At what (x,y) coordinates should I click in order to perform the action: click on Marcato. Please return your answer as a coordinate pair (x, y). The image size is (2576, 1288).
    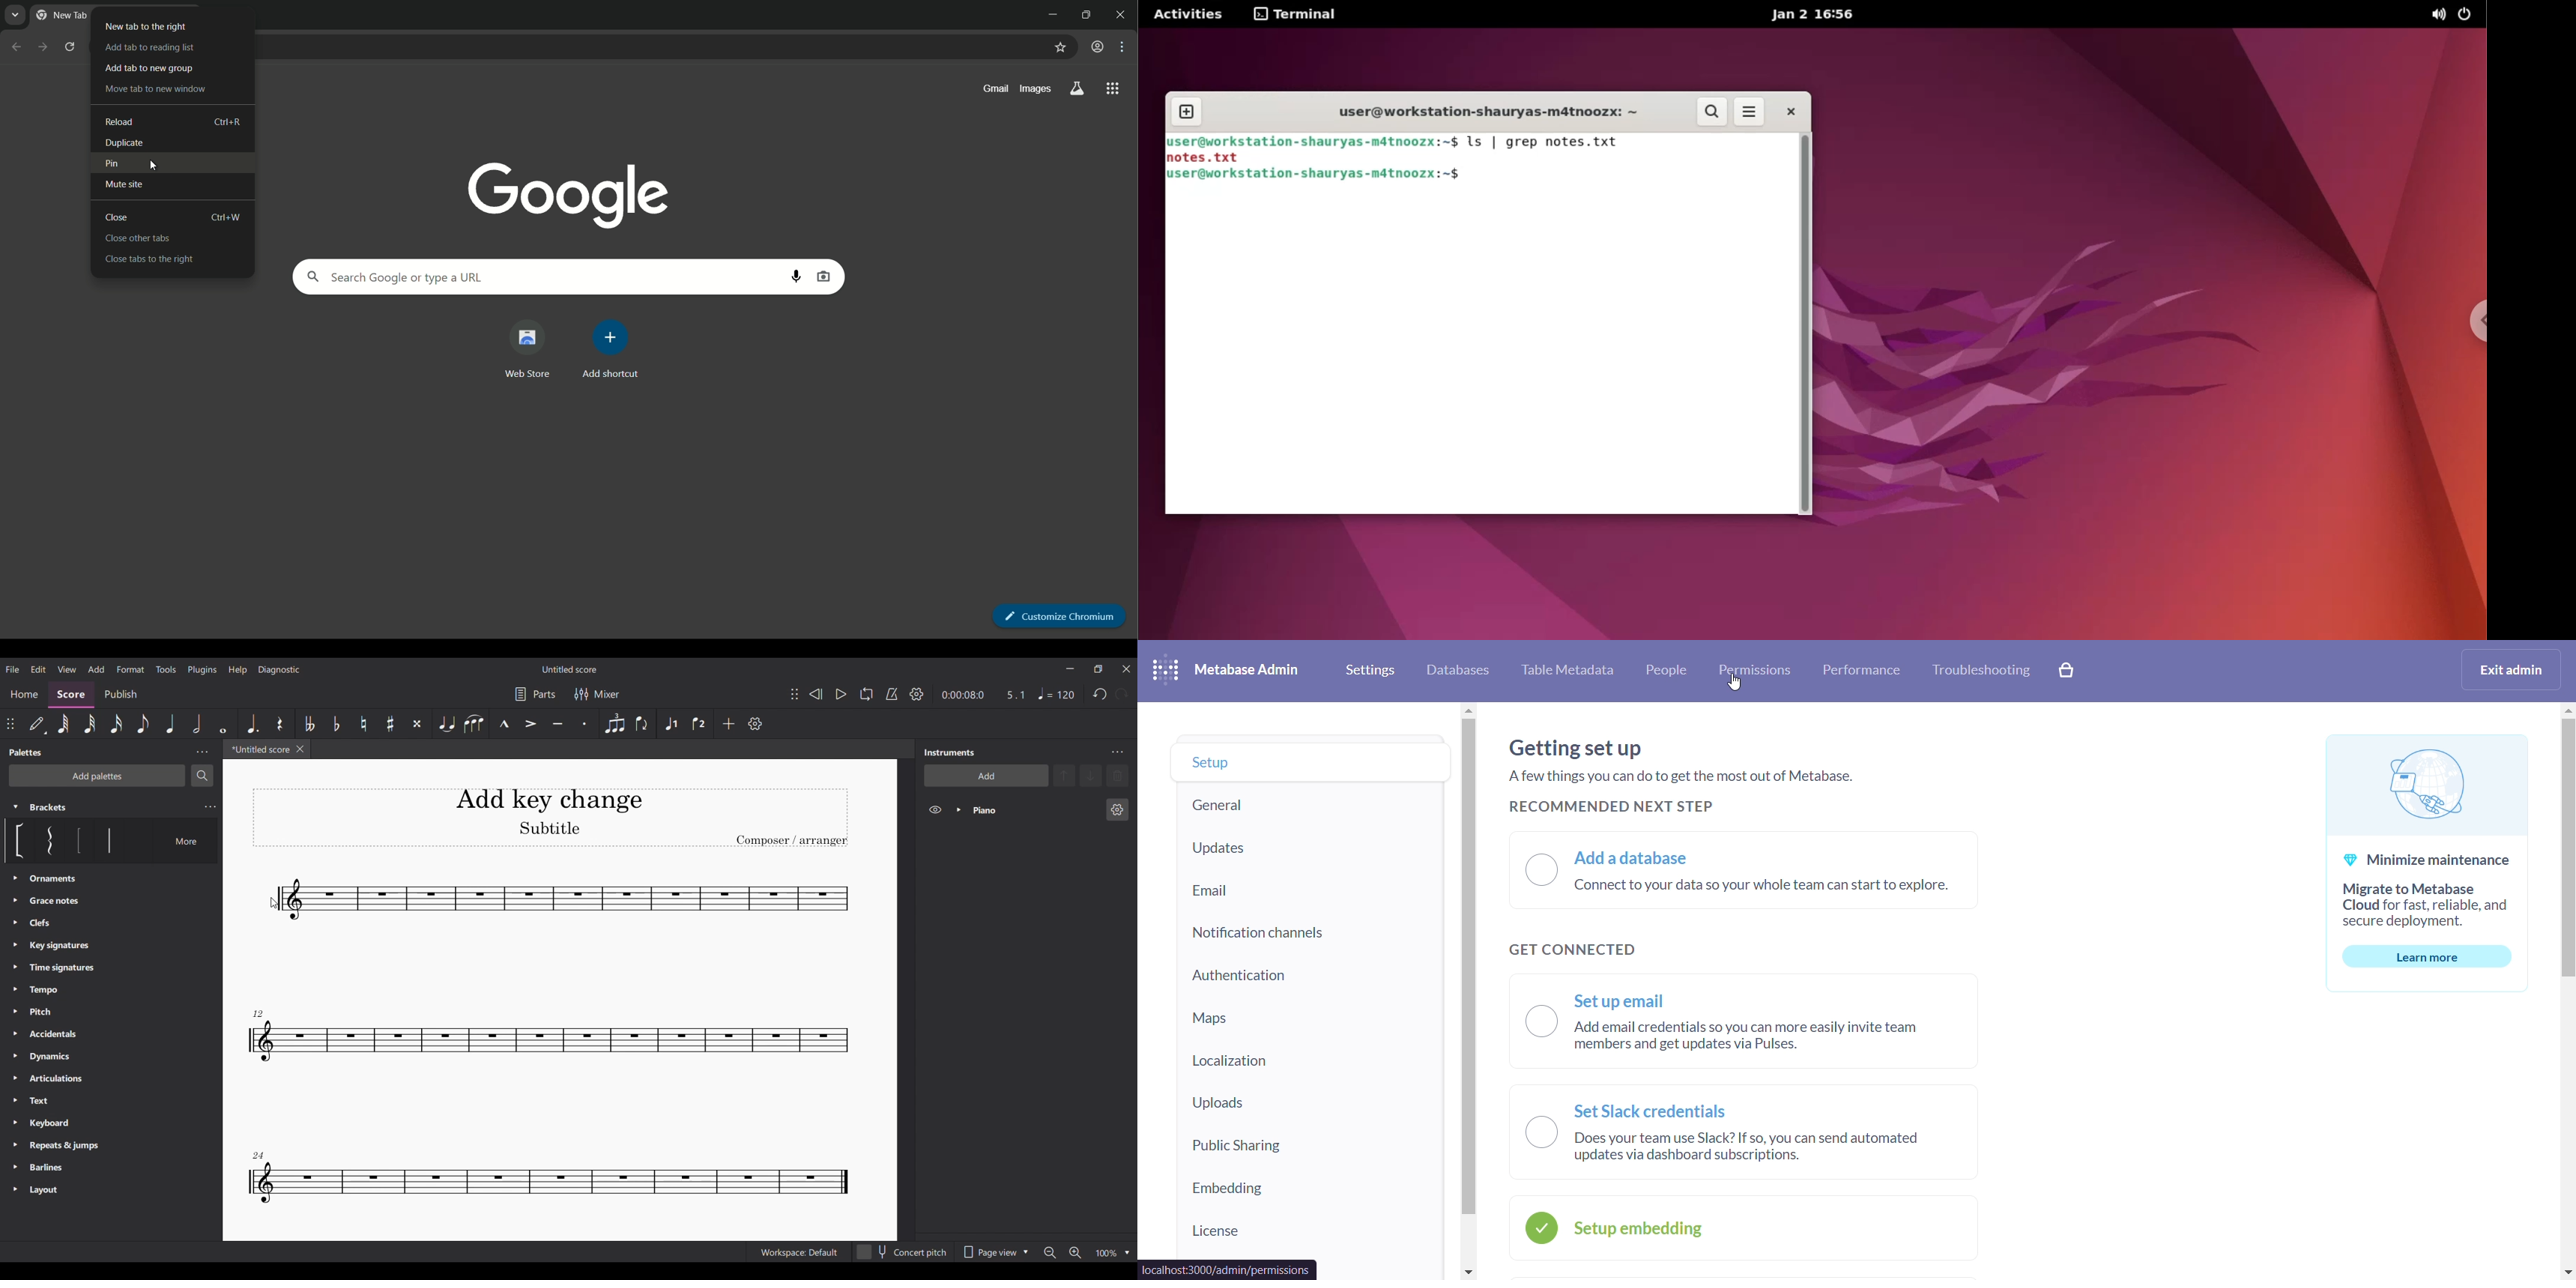
    Looking at the image, I should click on (504, 724).